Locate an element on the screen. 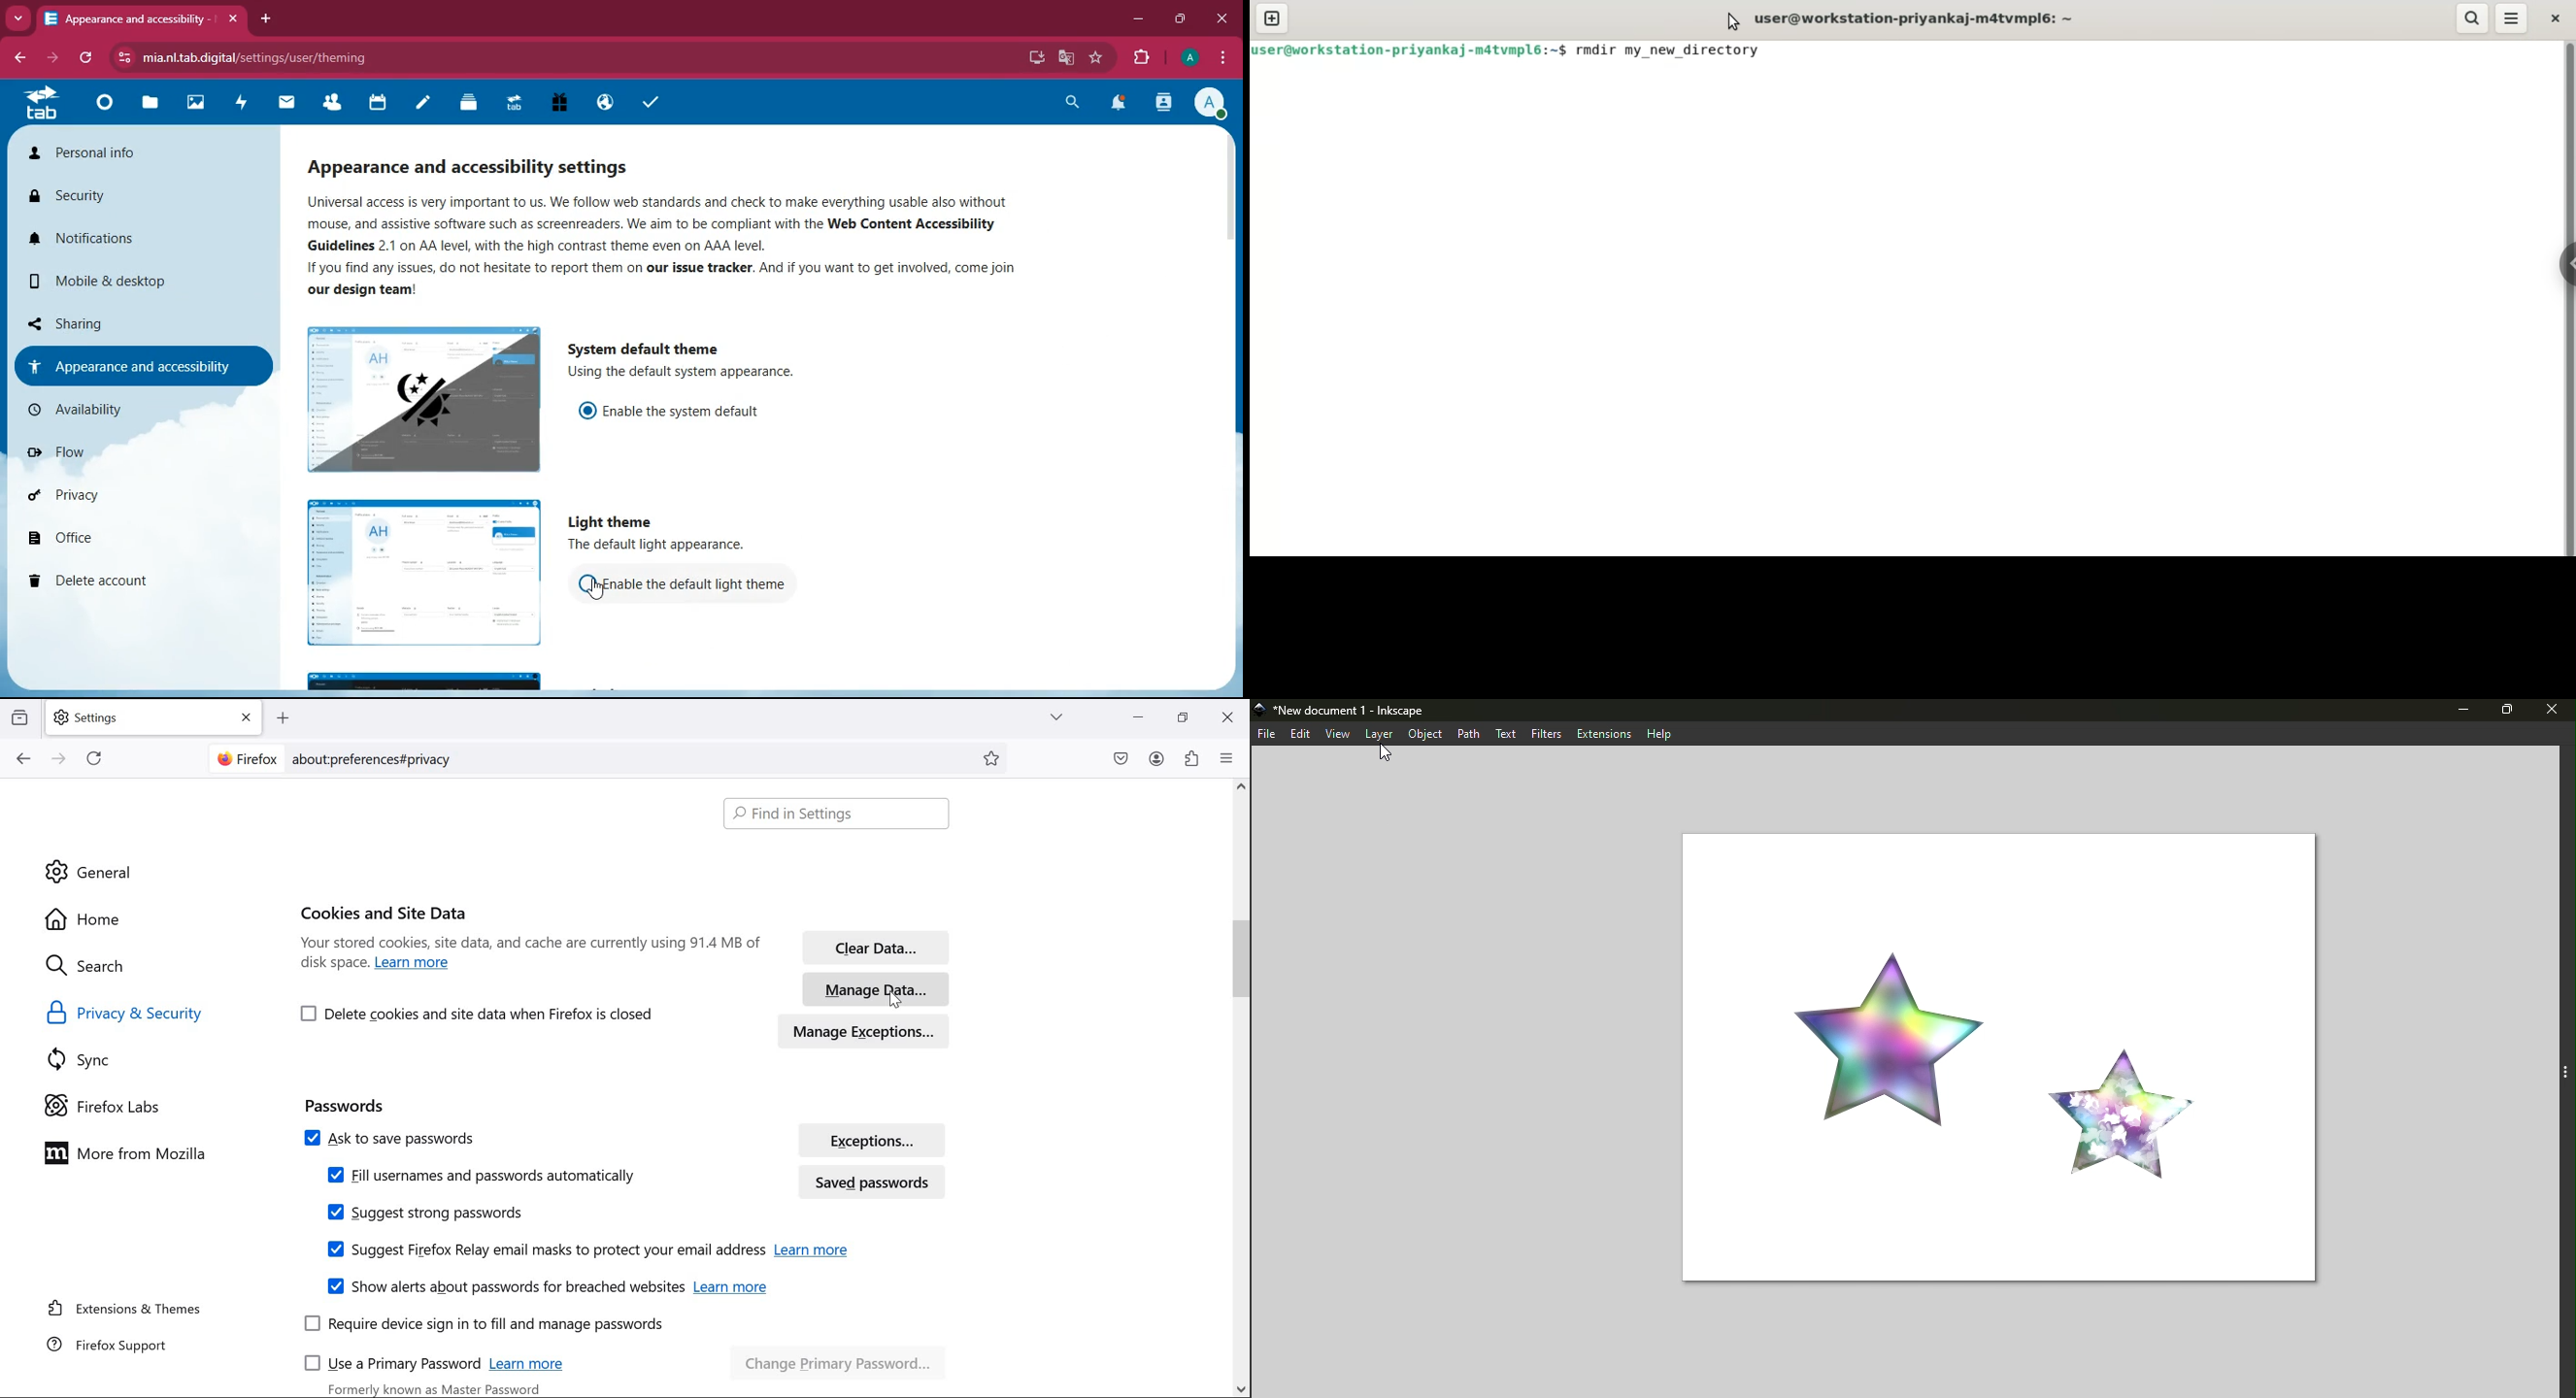 The width and height of the screenshot is (2576, 1400). pointing cursor is located at coordinates (596, 590).